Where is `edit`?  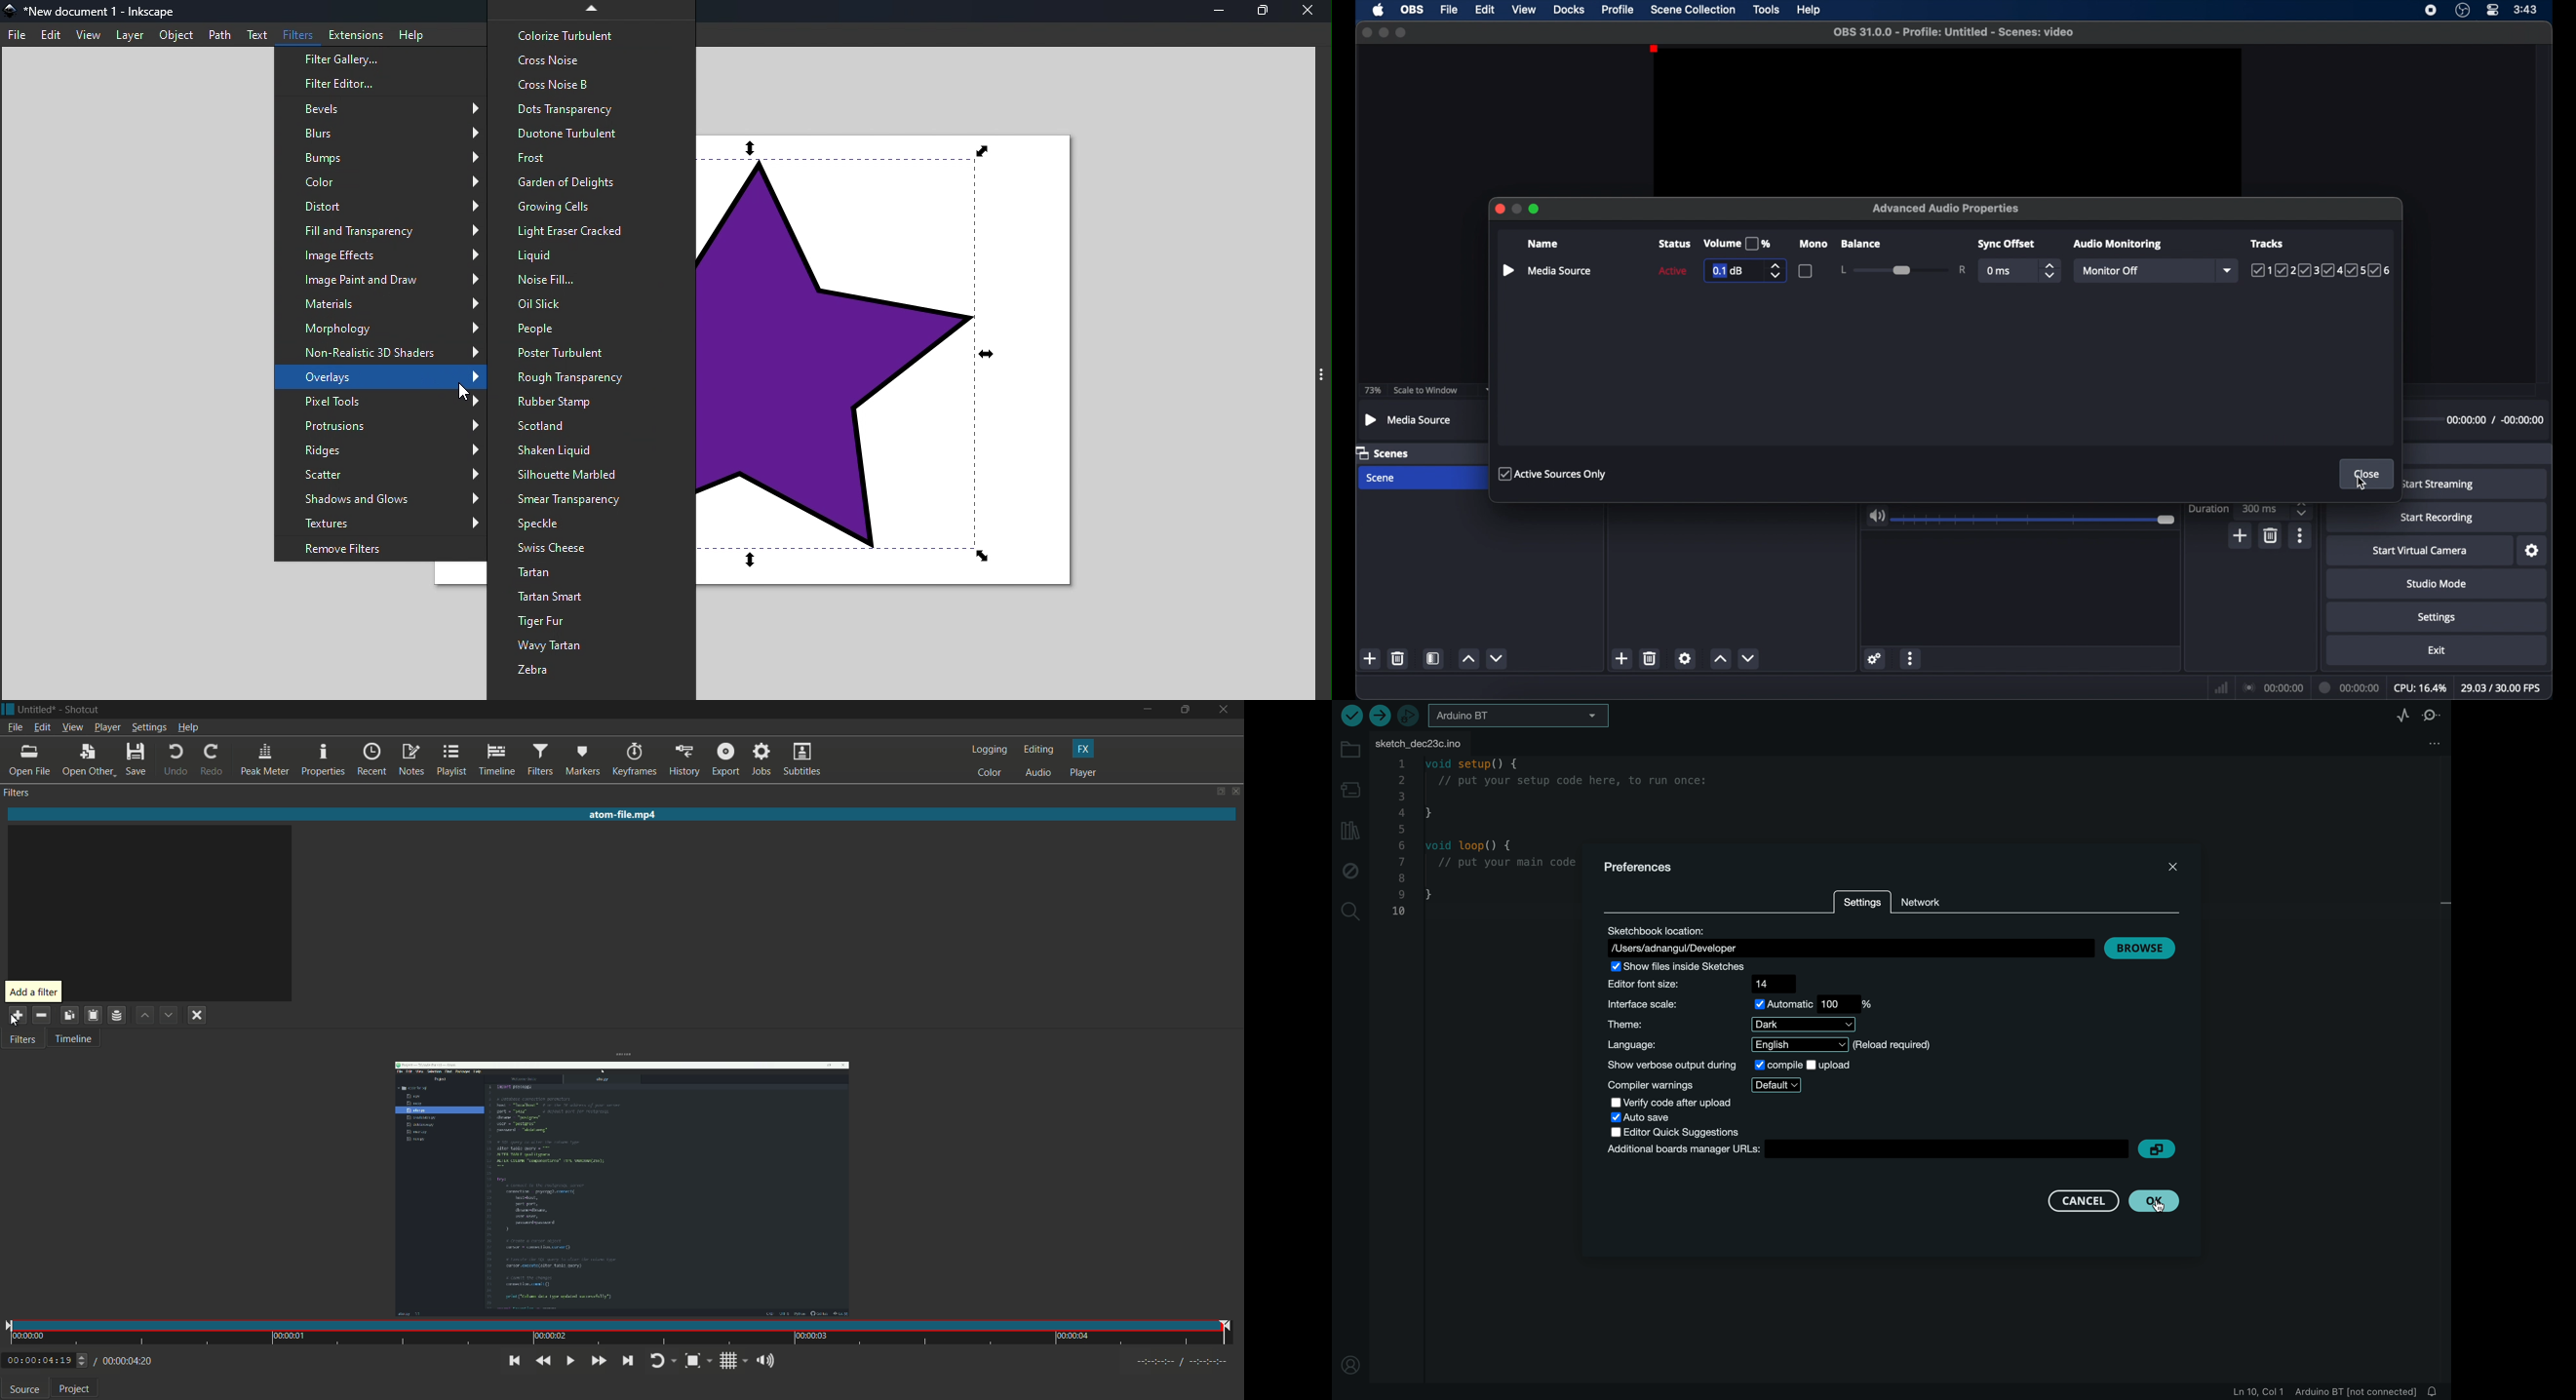
edit is located at coordinates (1484, 10).